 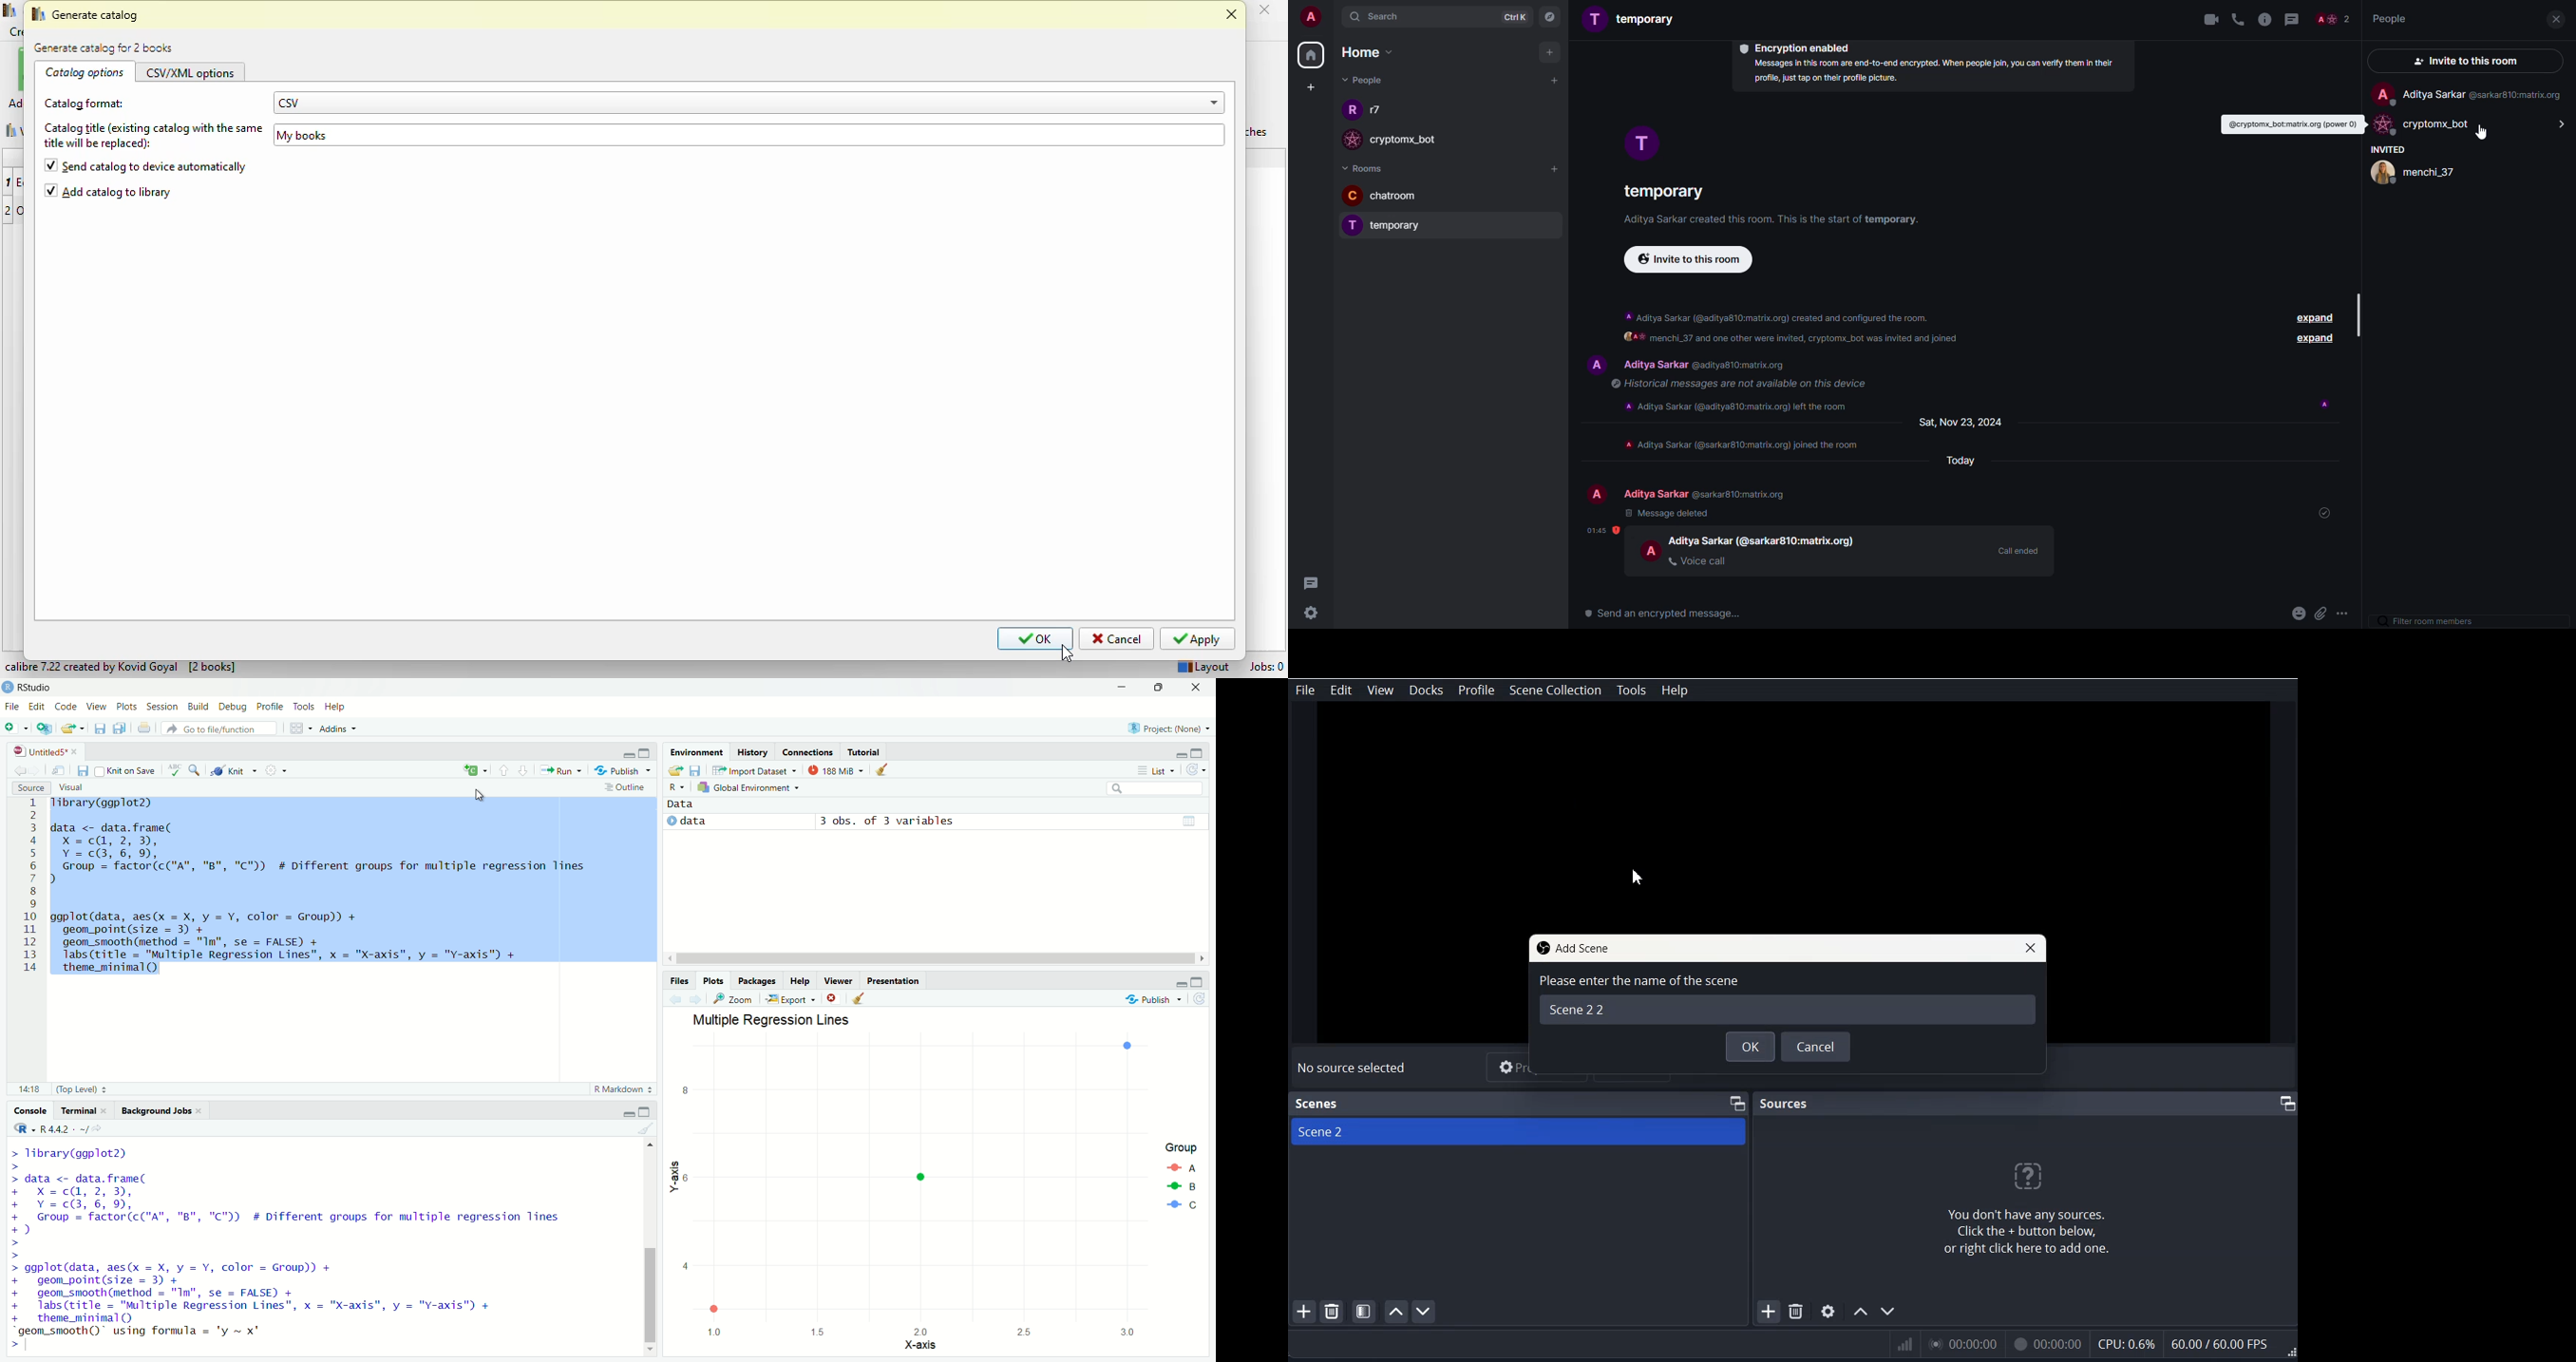 I want to click on minimise, so click(x=619, y=1113).